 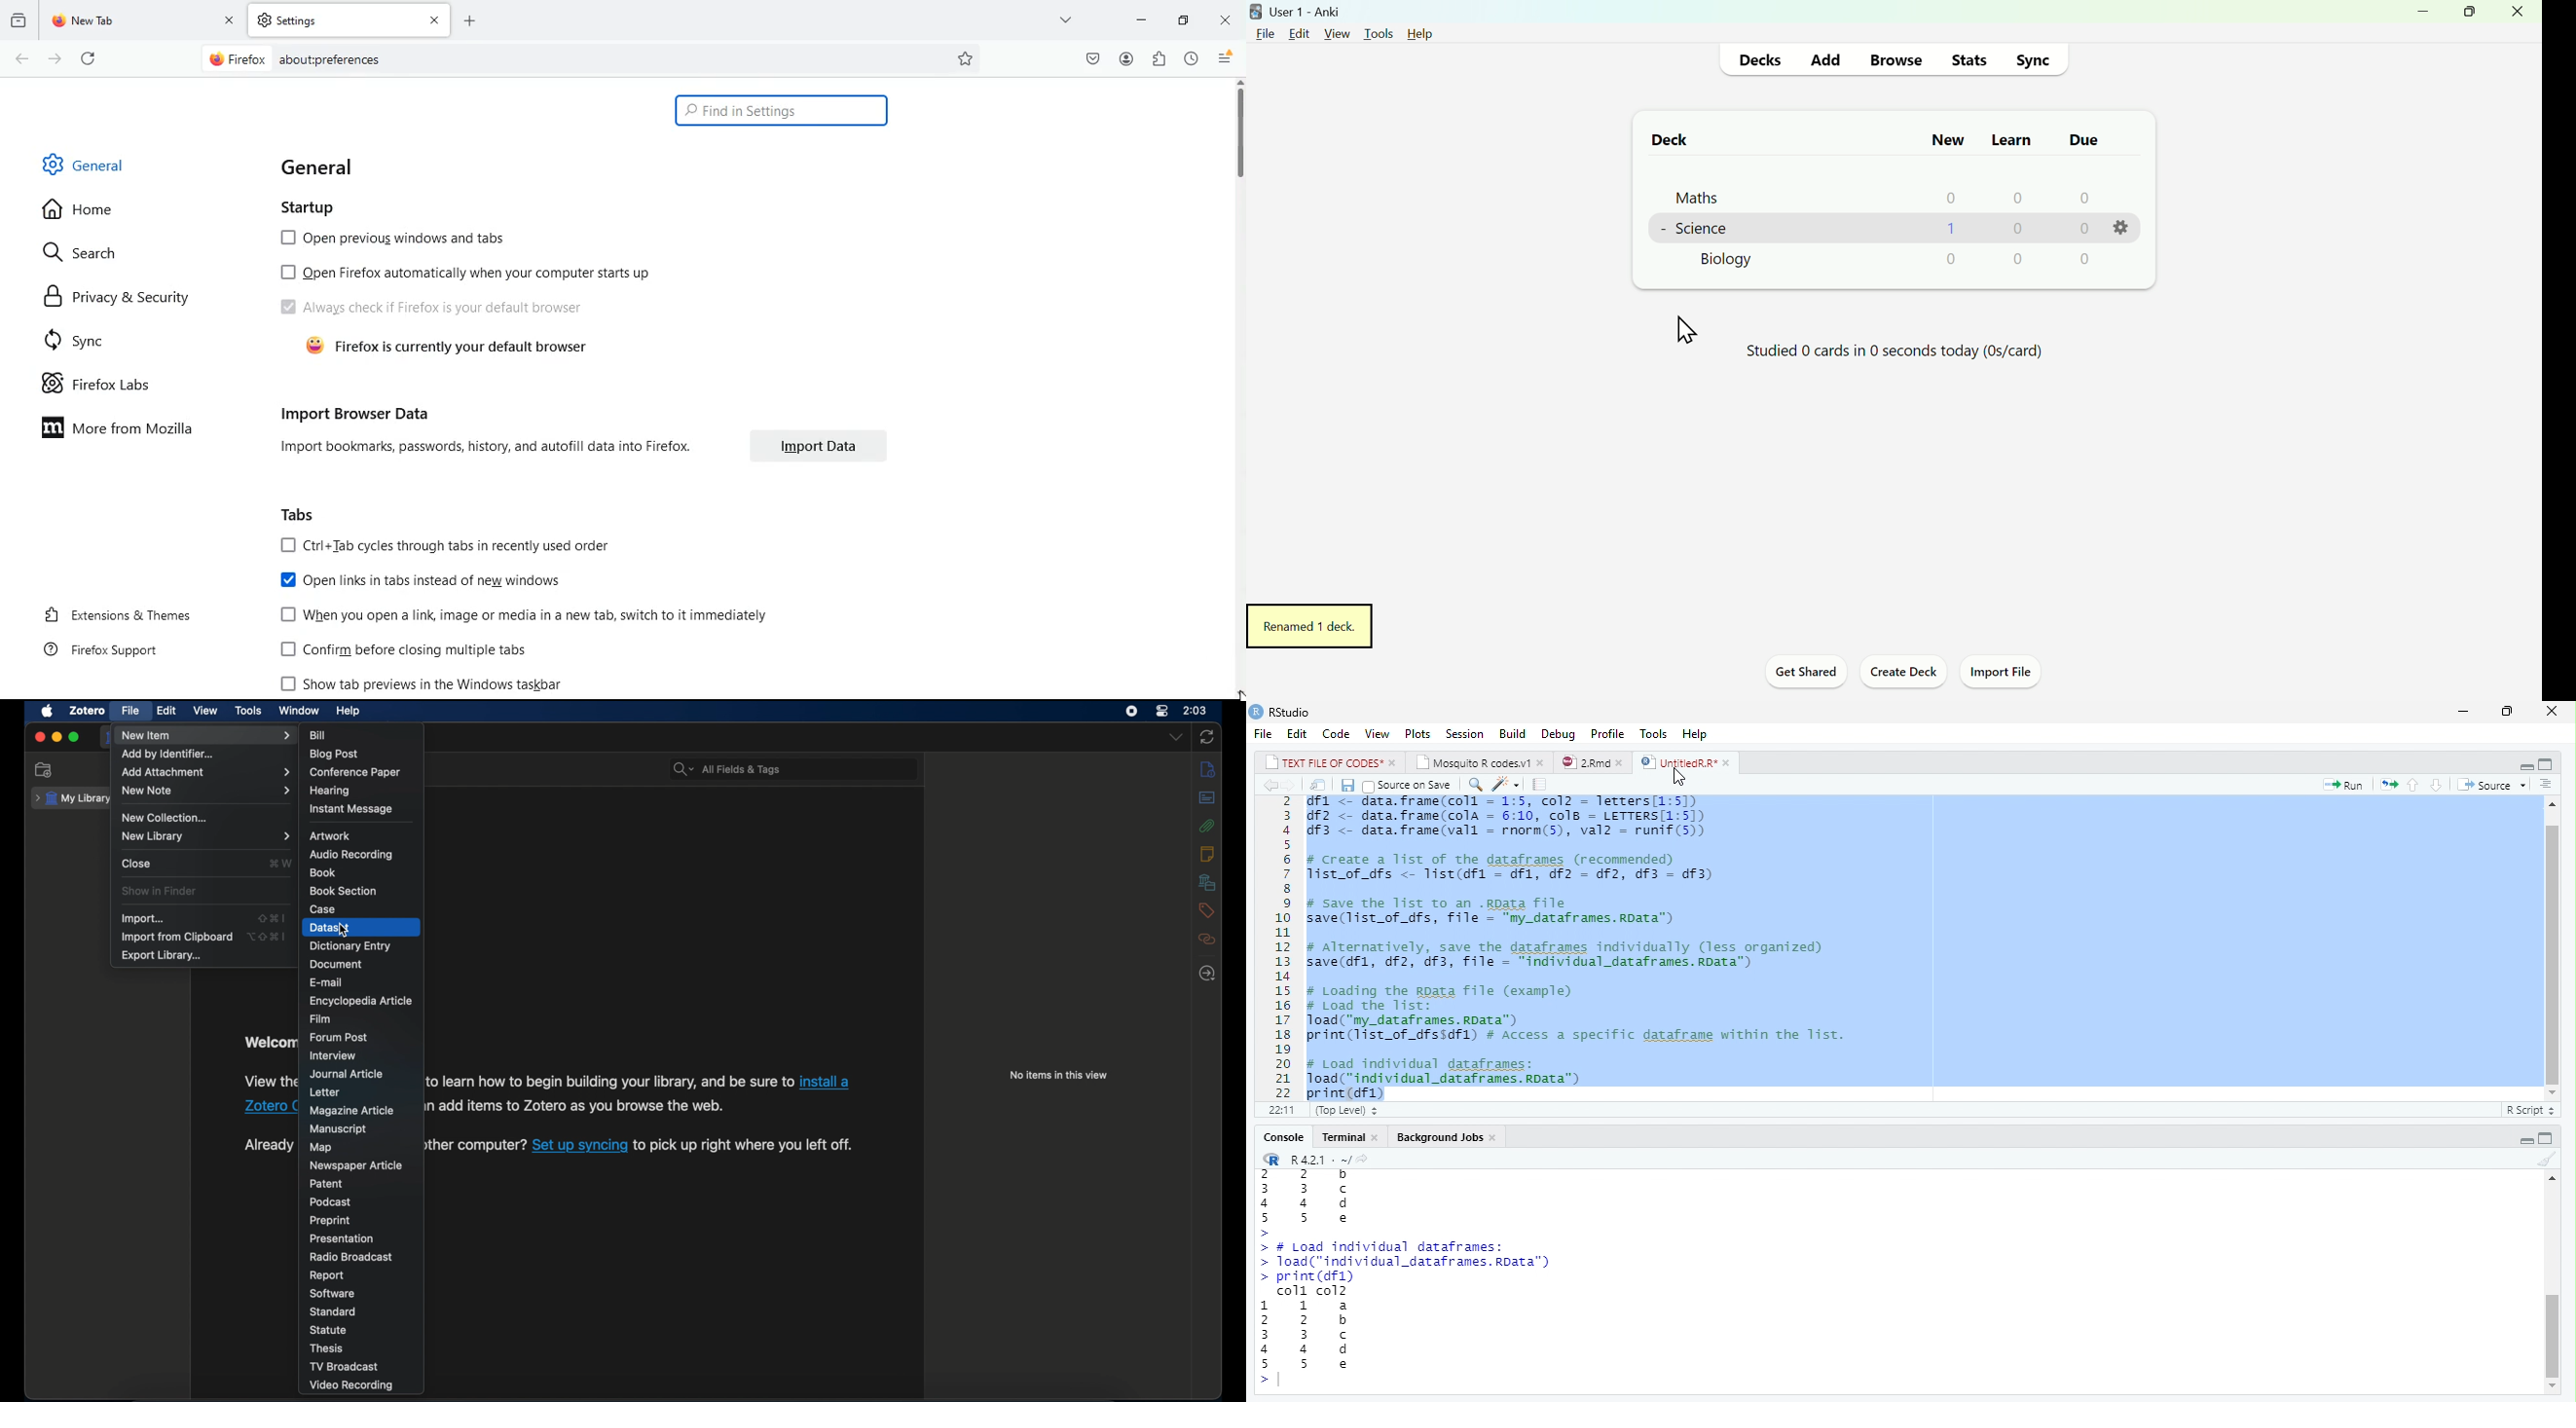 I want to click on document, so click(x=338, y=965).